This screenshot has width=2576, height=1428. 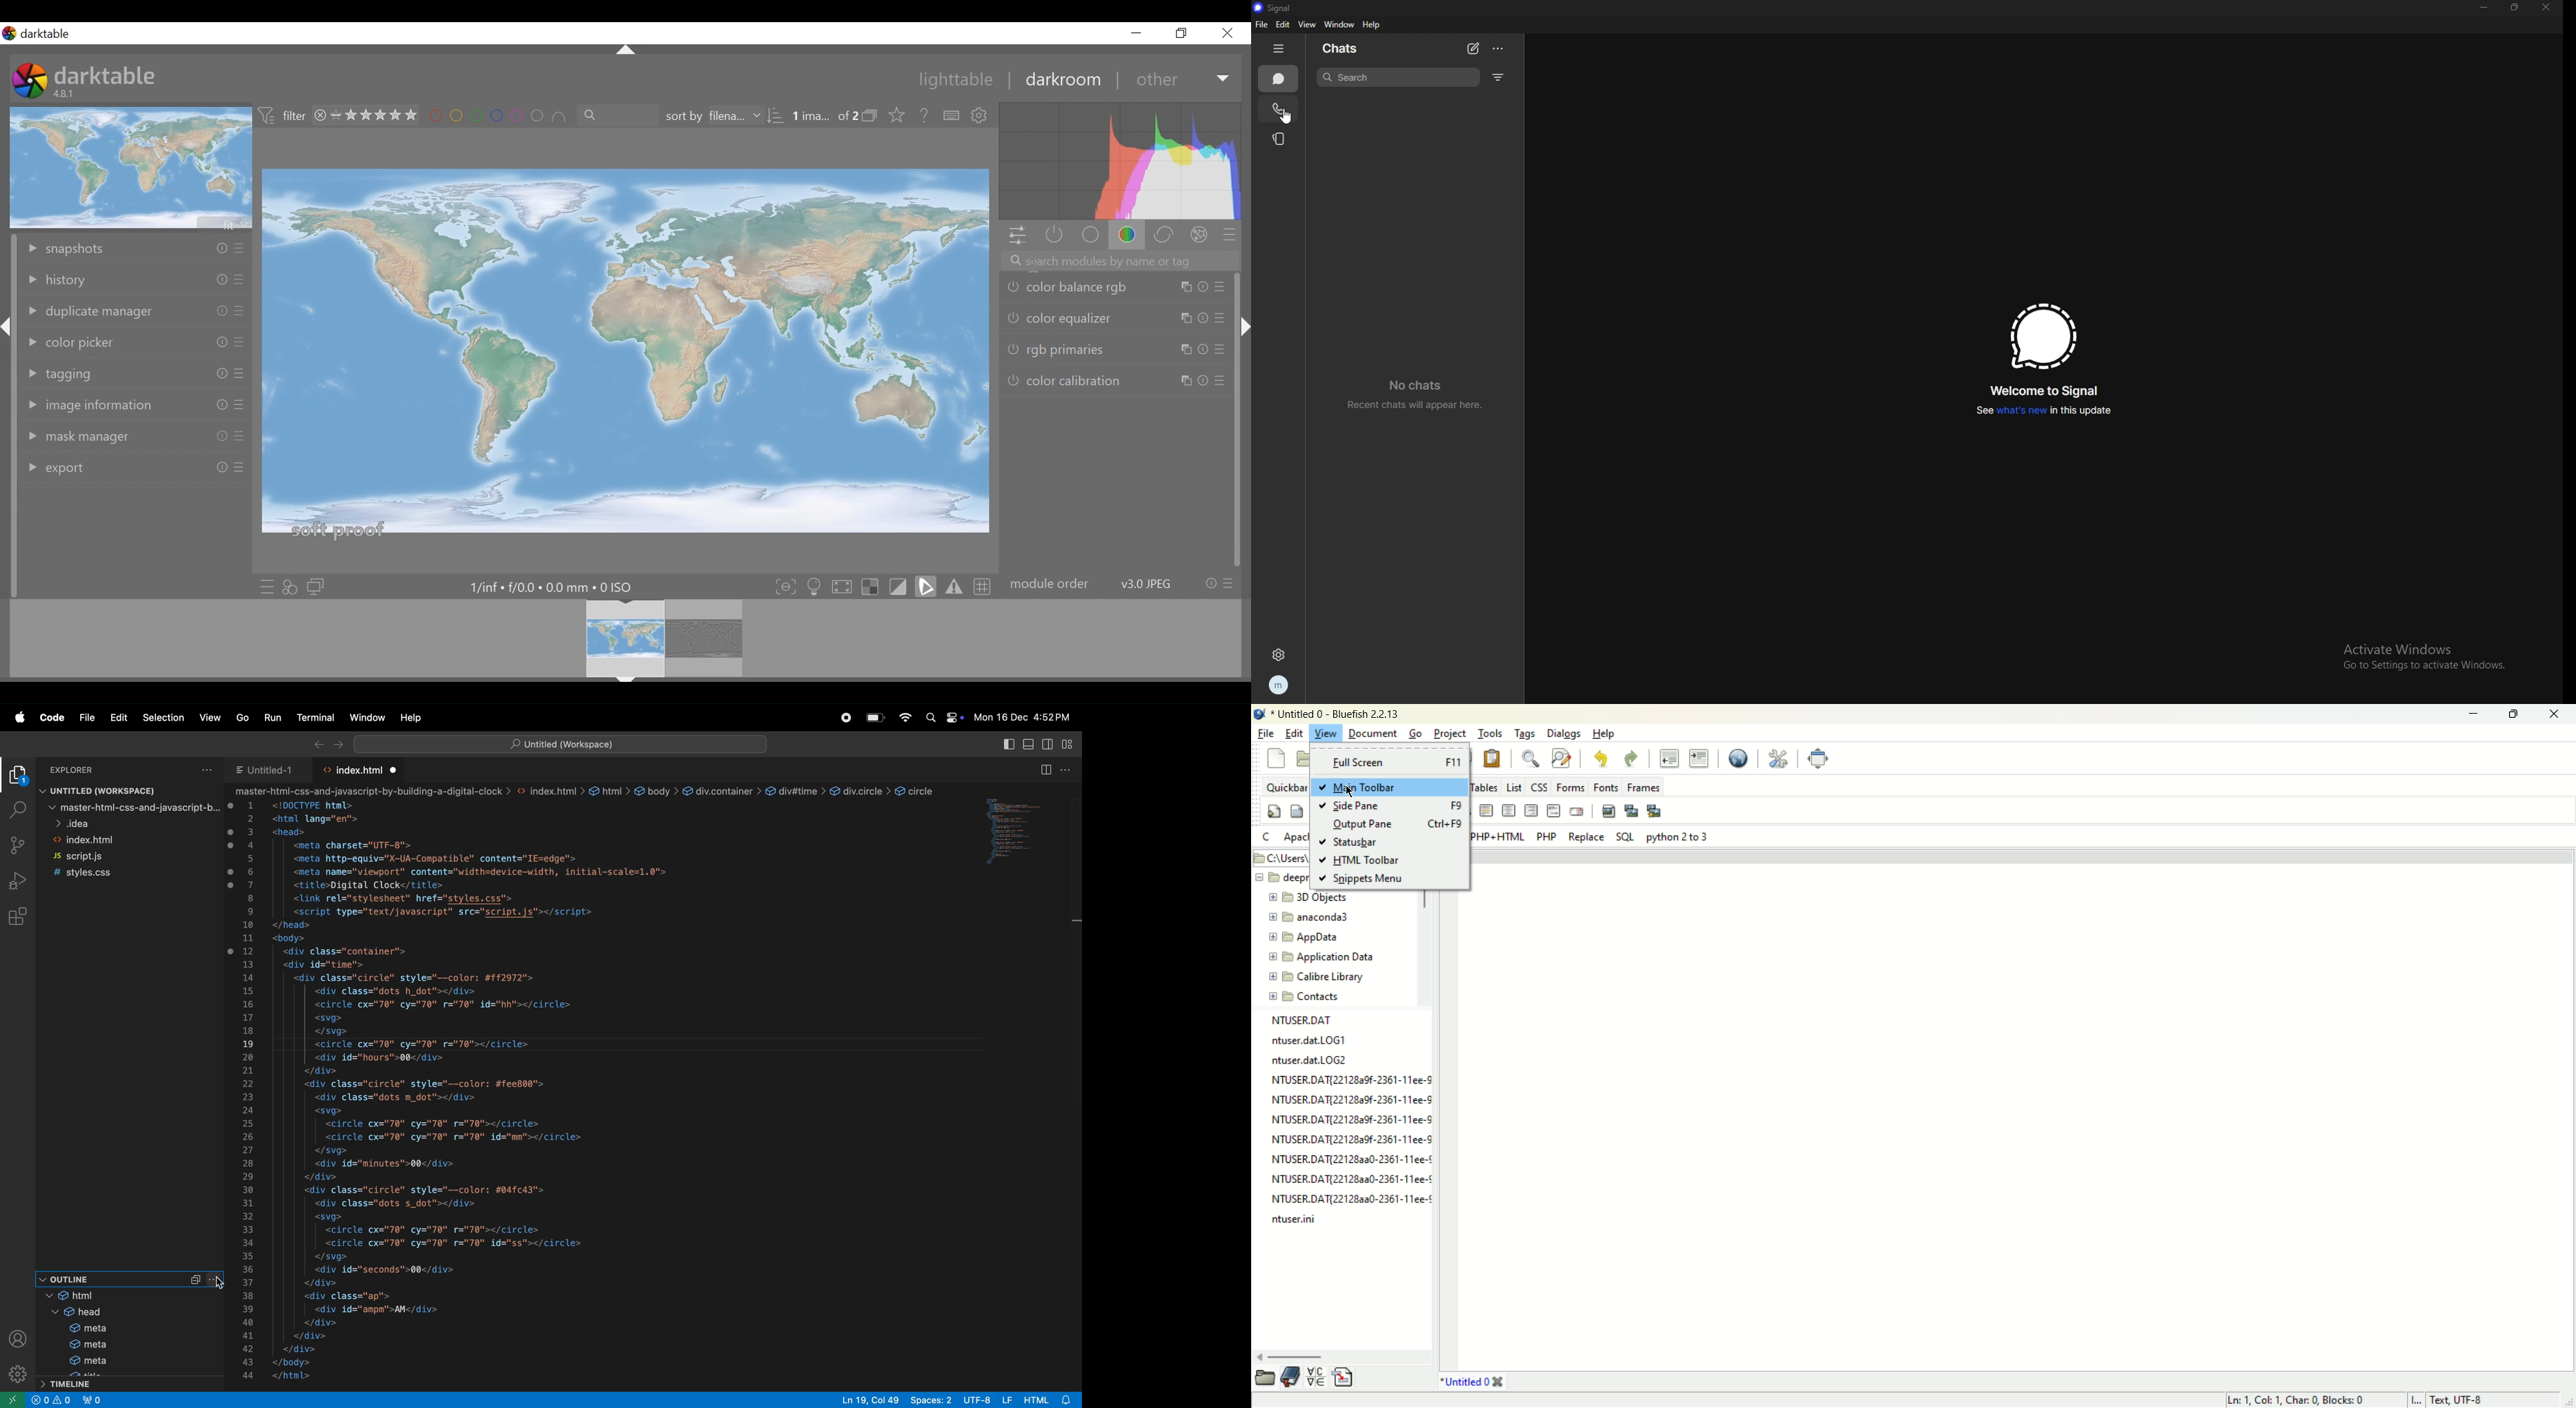 I want to click on minimize, so click(x=2484, y=7).